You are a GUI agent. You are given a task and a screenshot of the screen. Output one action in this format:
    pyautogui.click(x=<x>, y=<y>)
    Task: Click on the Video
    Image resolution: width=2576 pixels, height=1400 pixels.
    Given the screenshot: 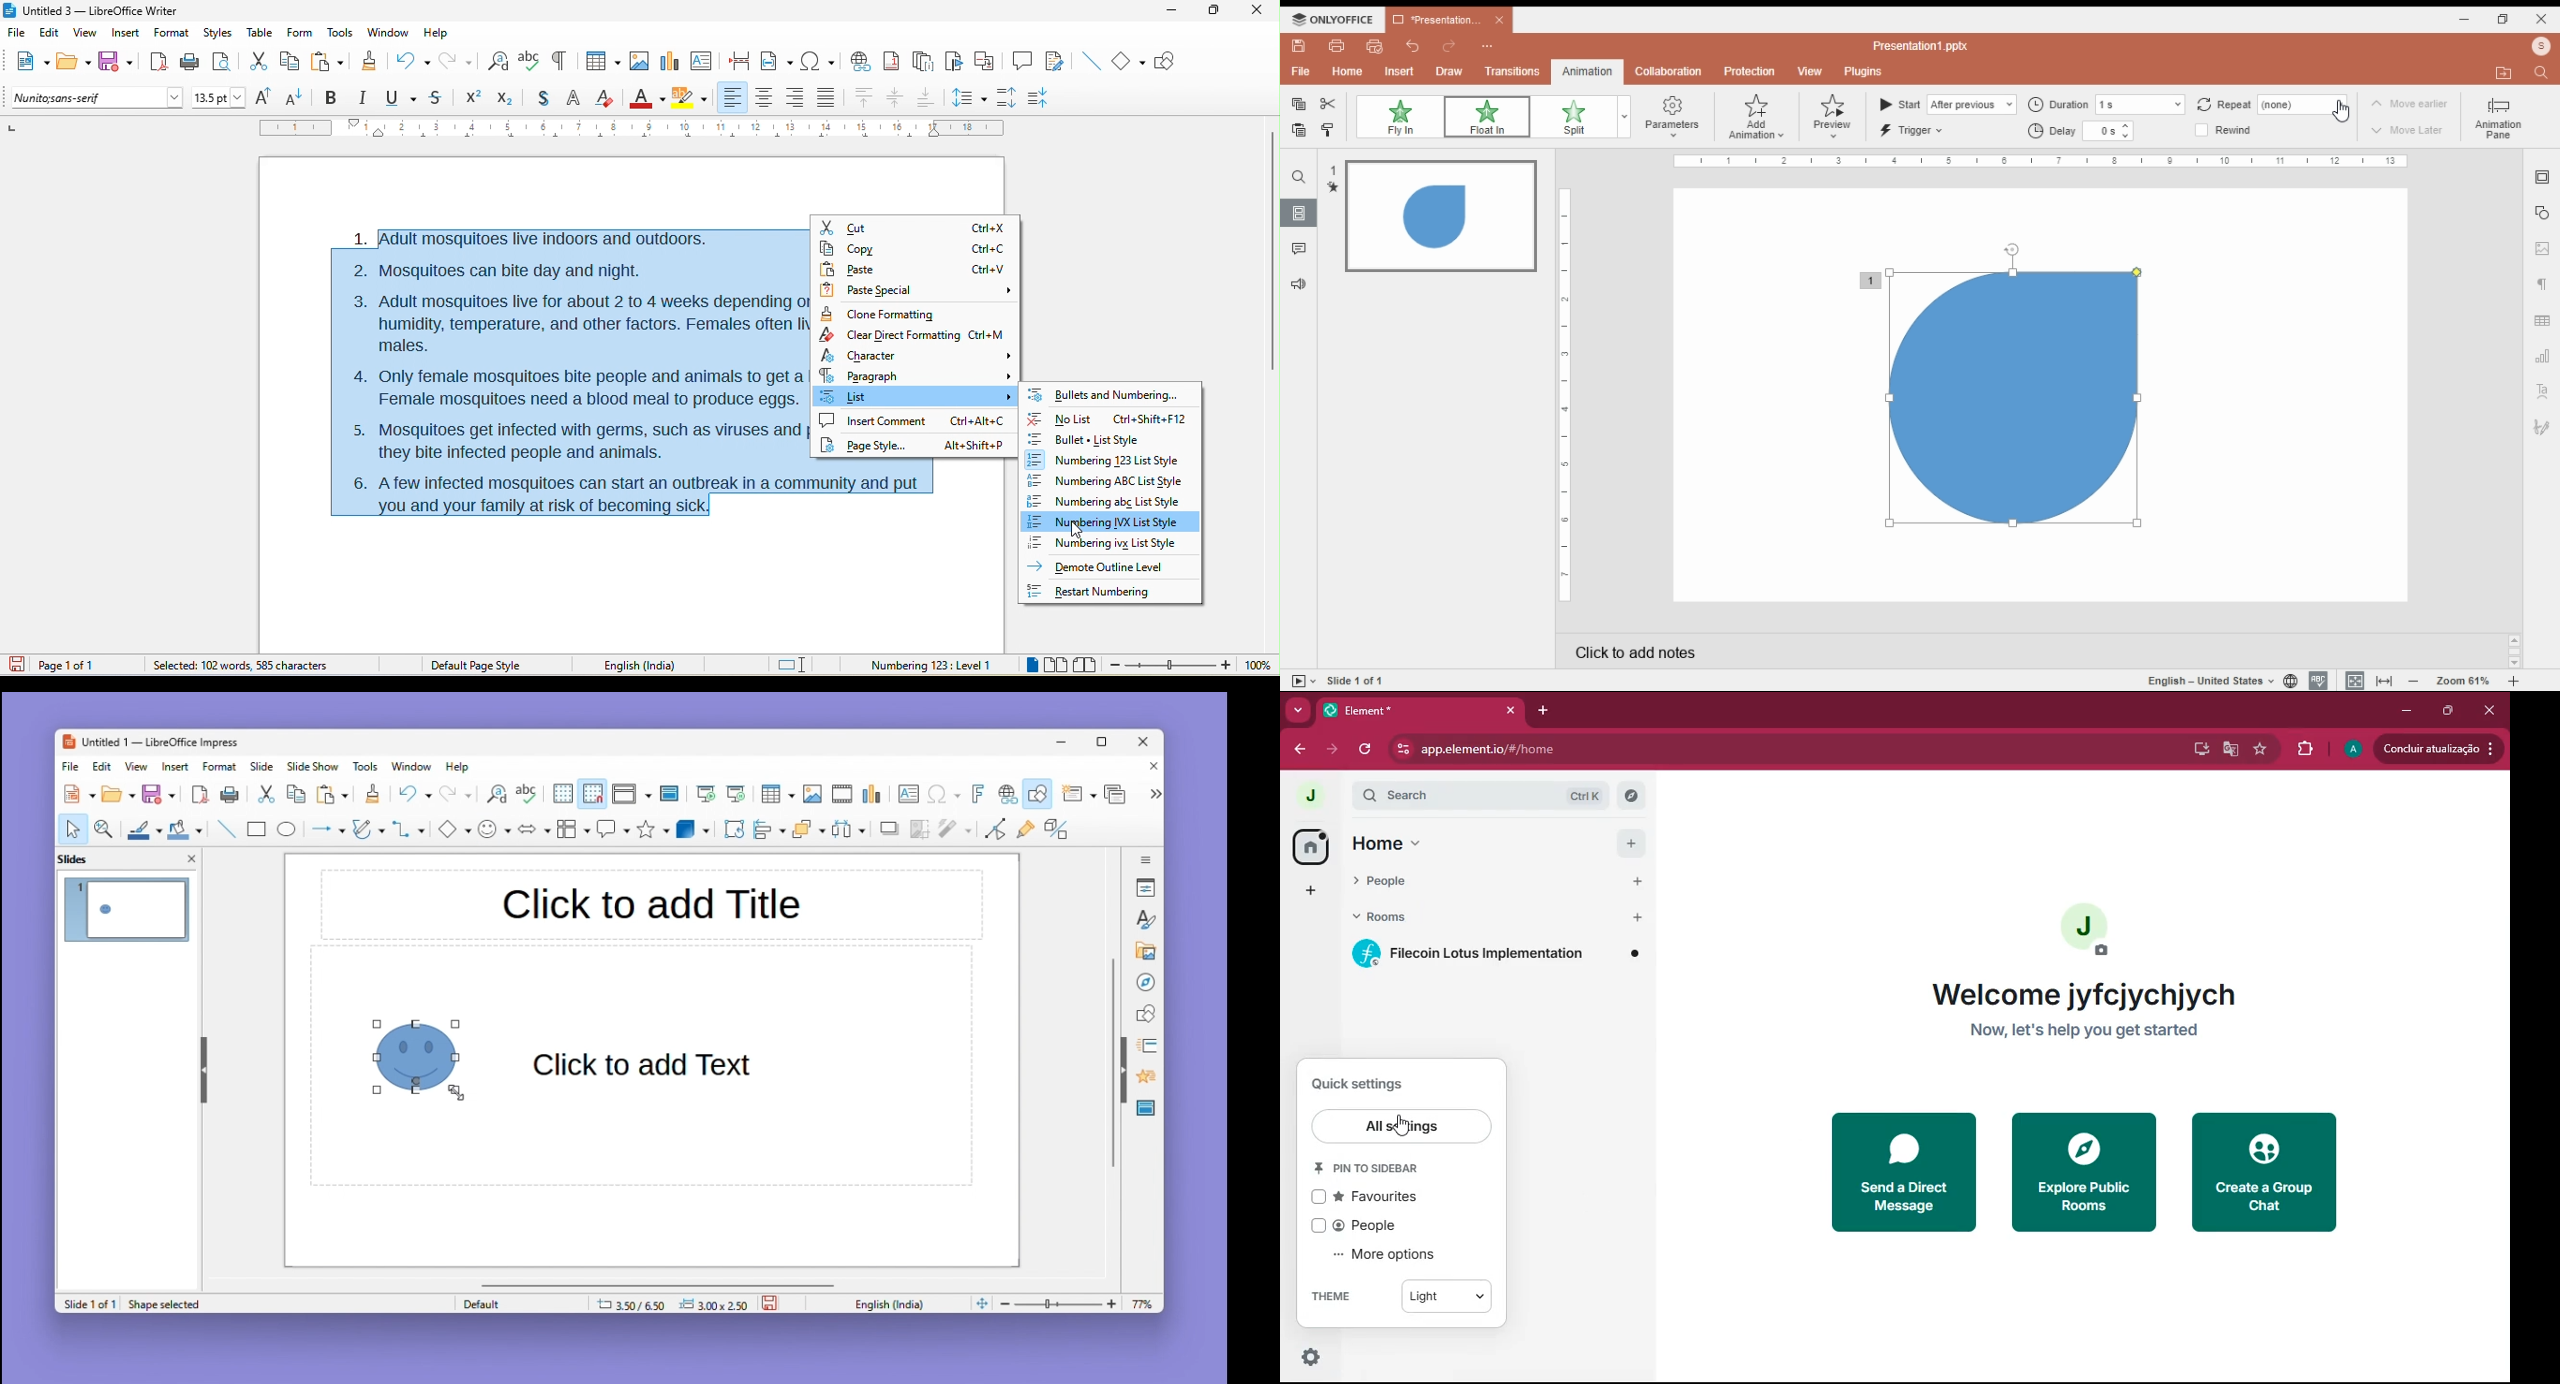 What is the action you would take?
    pyautogui.click(x=842, y=795)
    